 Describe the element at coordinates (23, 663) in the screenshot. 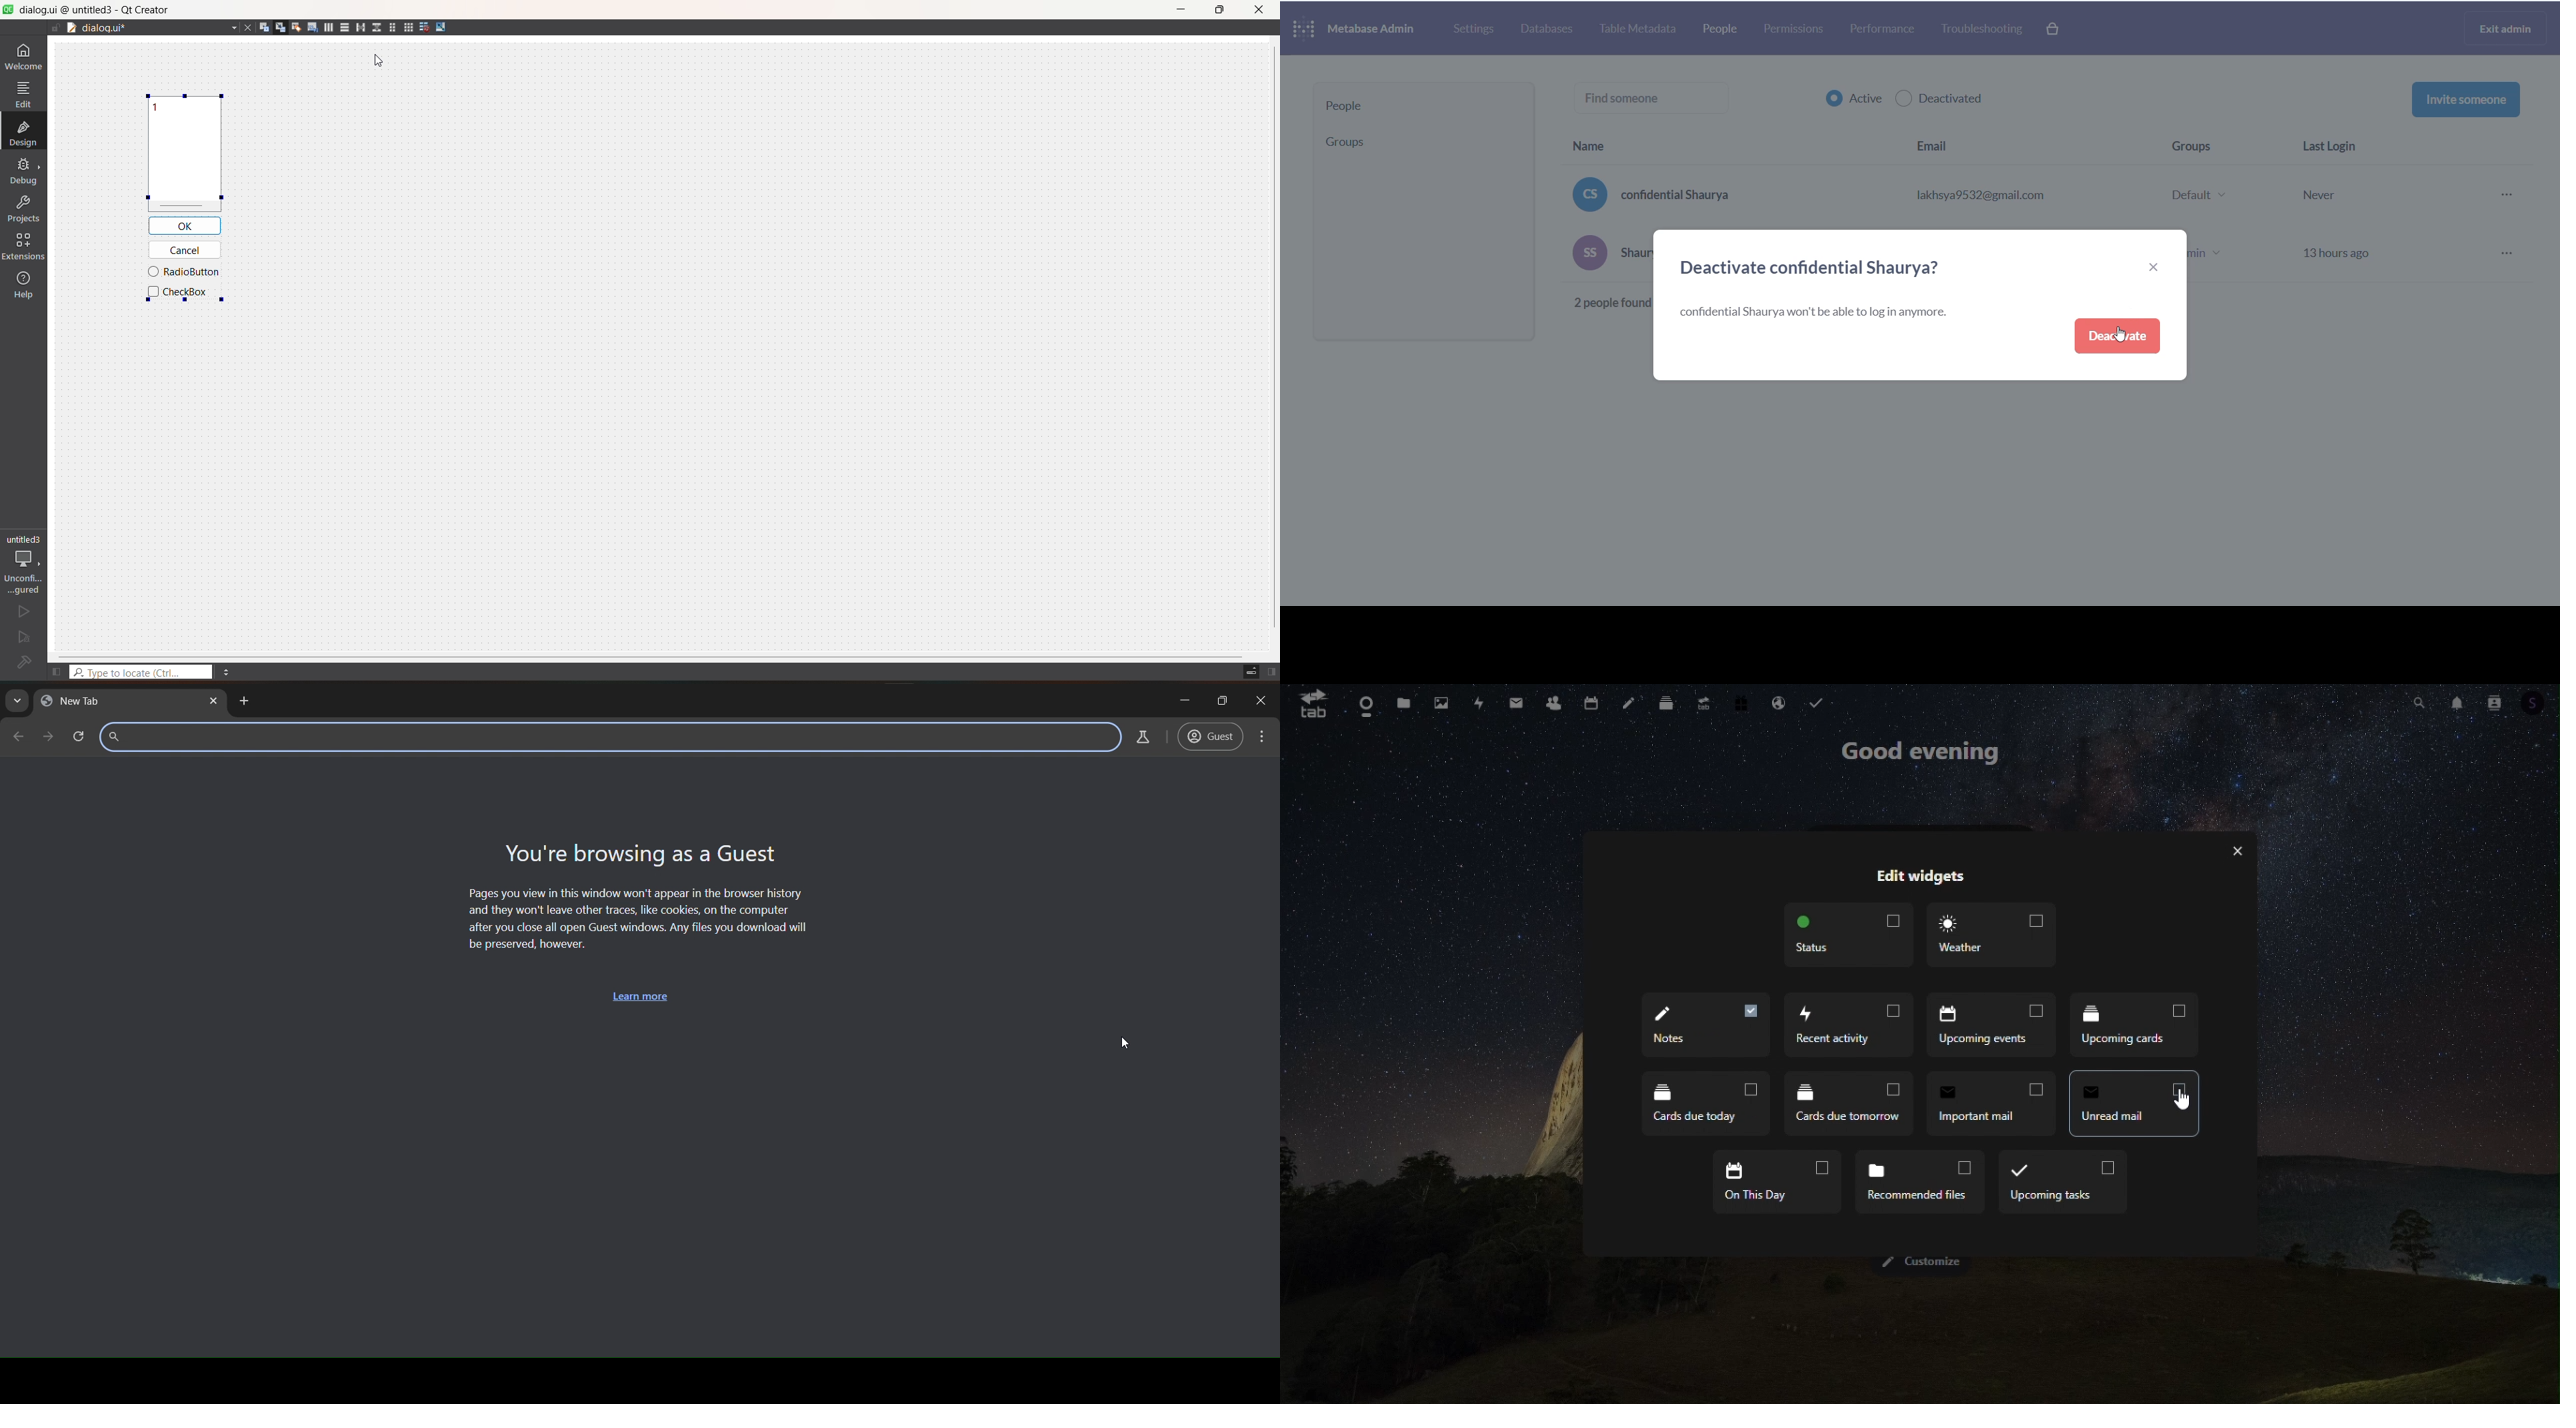

I see `file configuration` at that location.